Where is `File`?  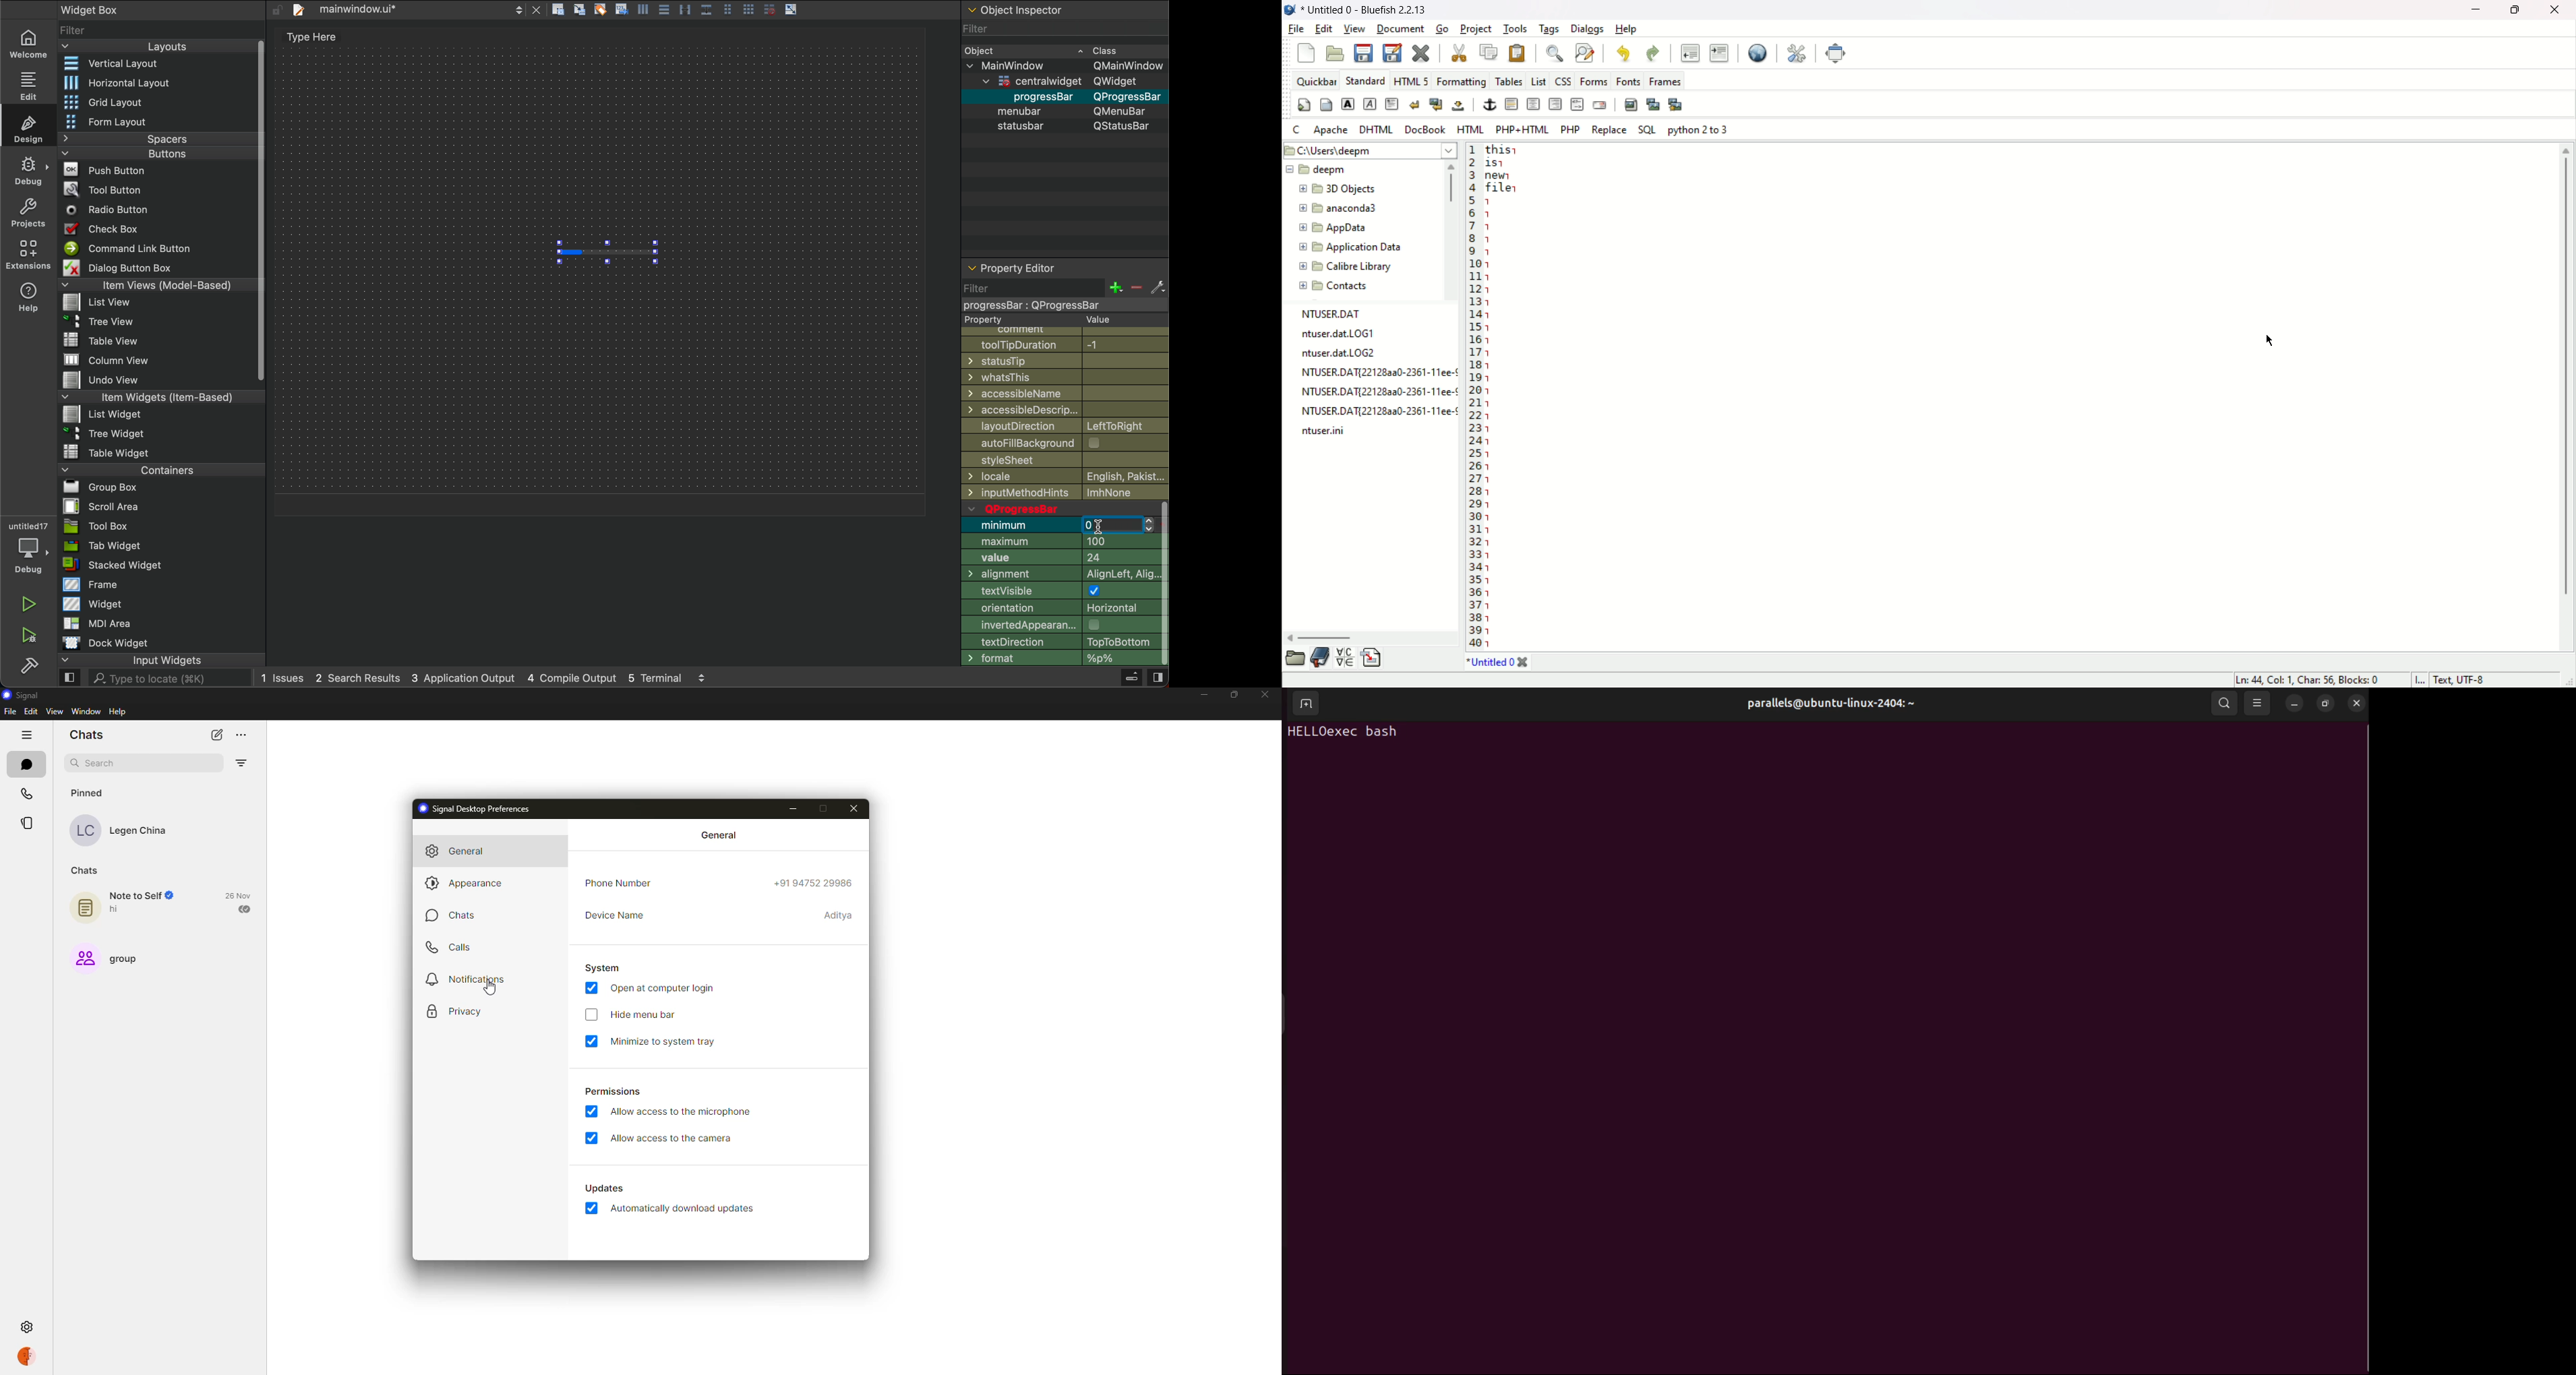 File is located at coordinates (95, 487).